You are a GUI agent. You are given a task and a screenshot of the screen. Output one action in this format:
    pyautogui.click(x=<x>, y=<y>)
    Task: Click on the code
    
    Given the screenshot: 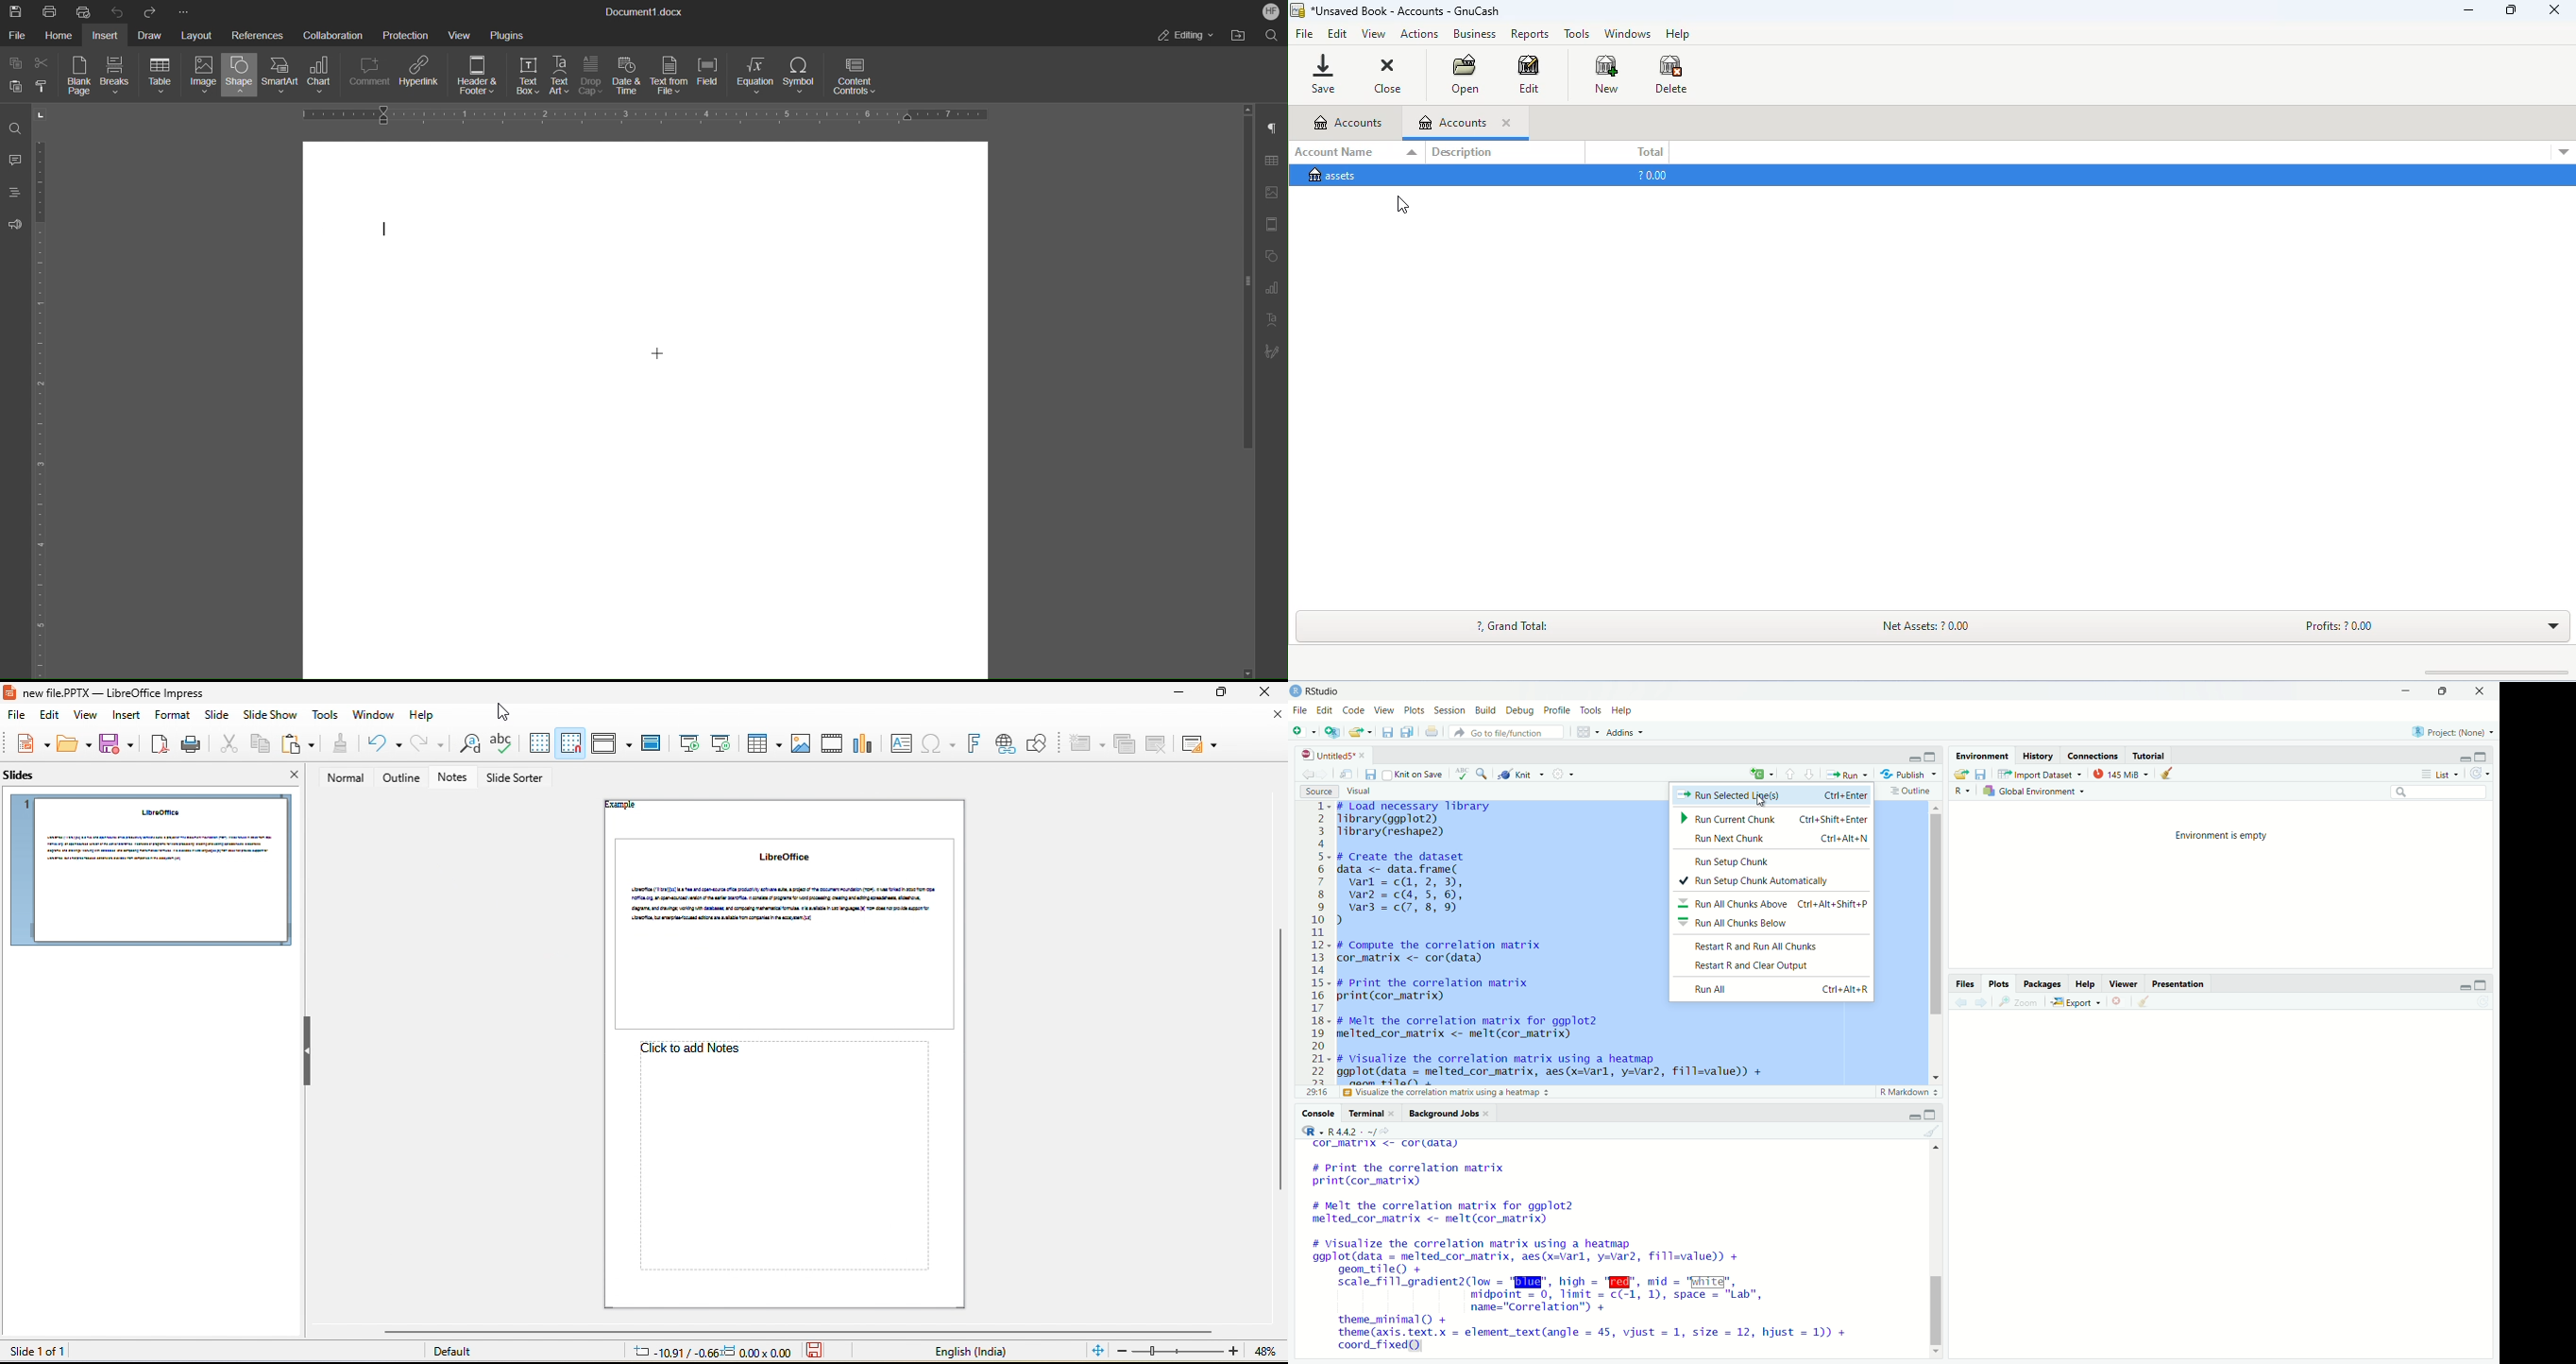 What is the action you would take?
    pyautogui.click(x=1354, y=710)
    